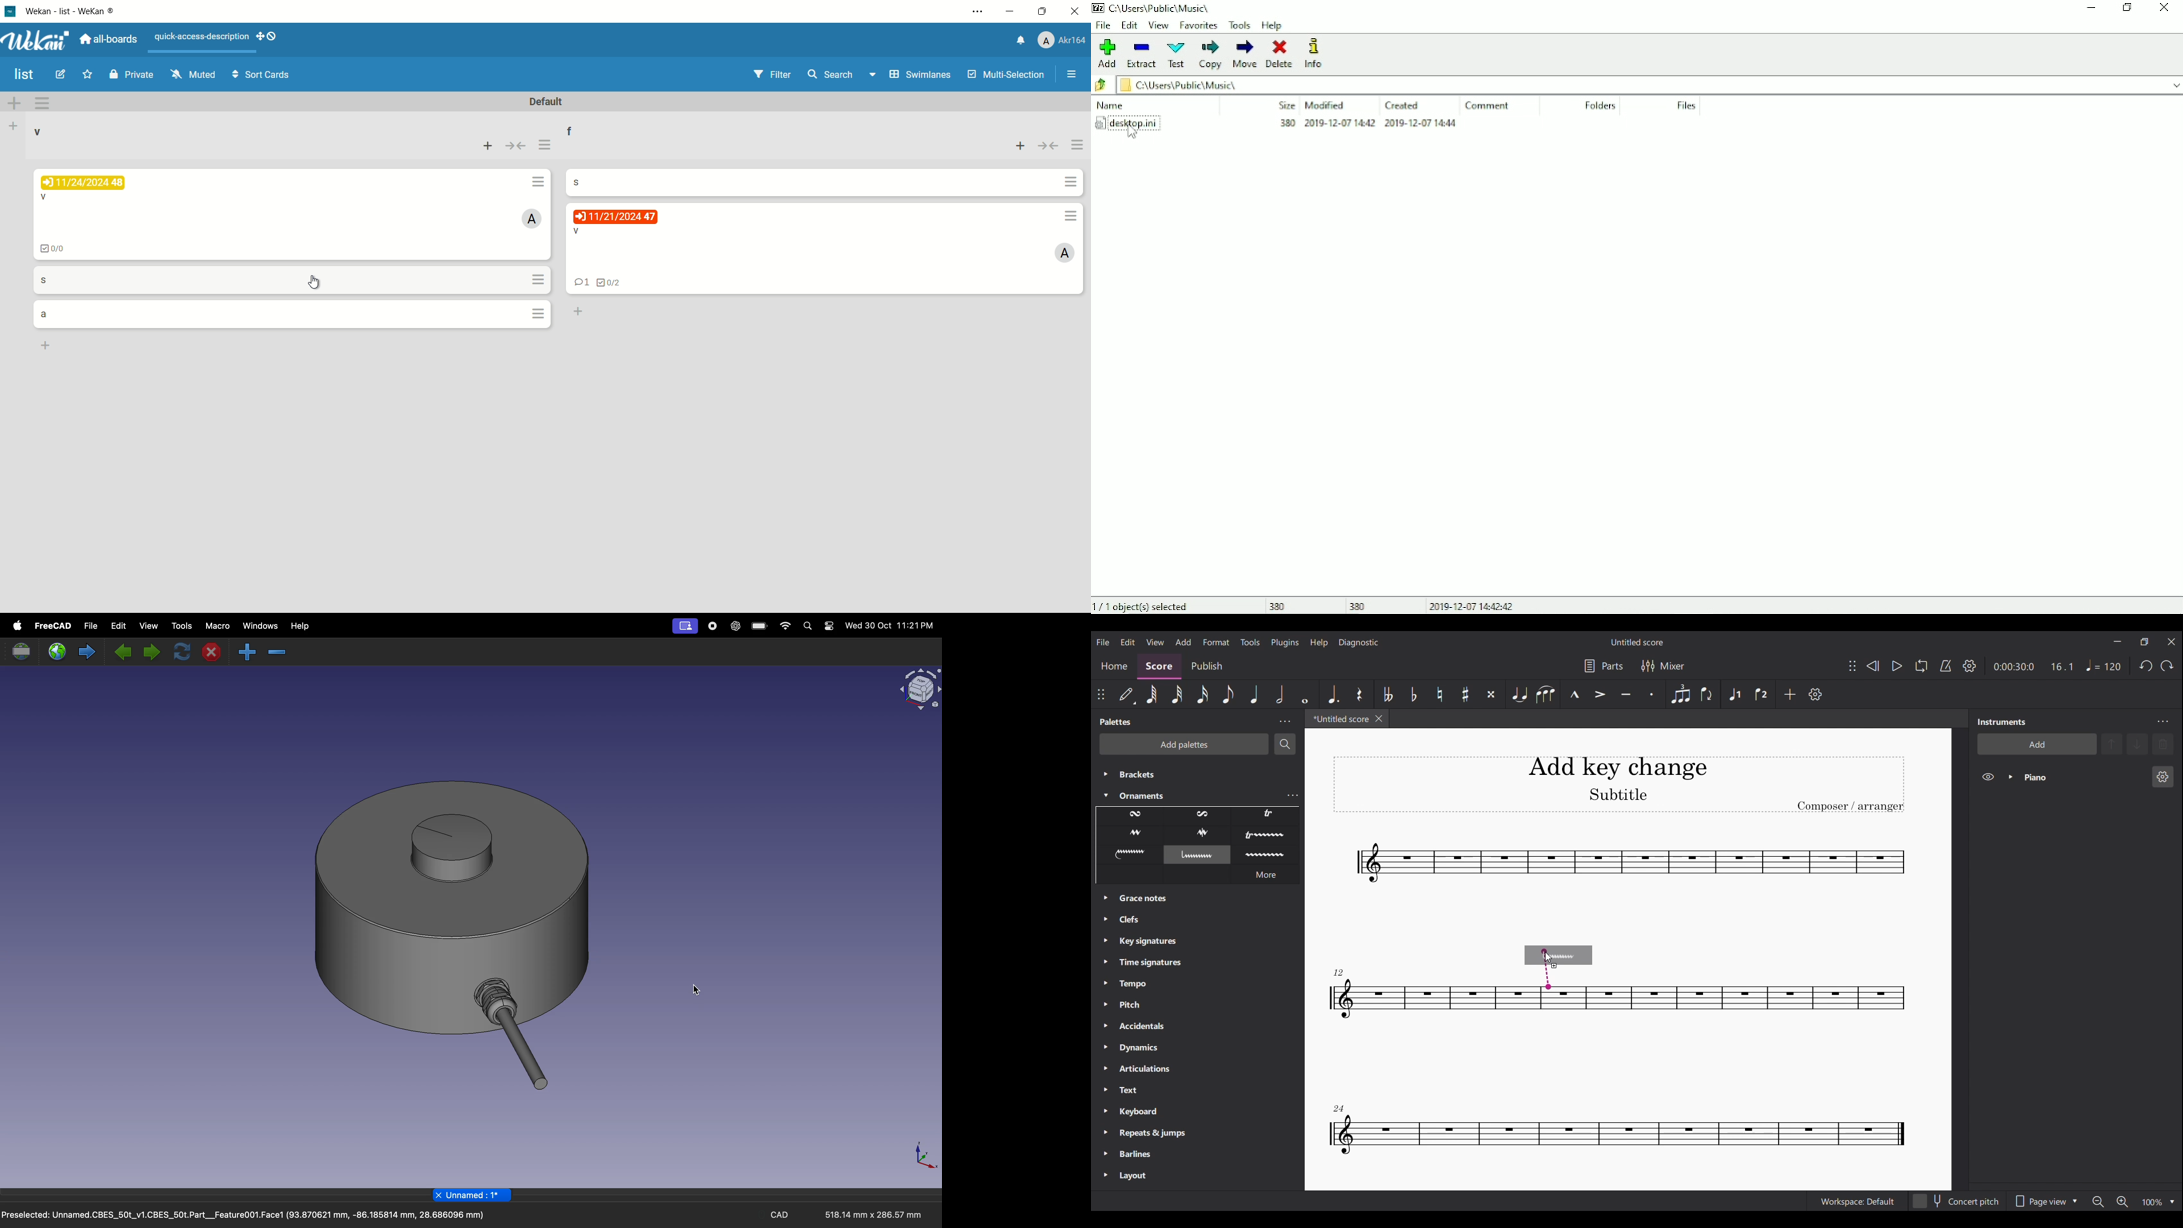  Describe the element at coordinates (978, 11) in the screenshot. I see `settings and more` at that location.